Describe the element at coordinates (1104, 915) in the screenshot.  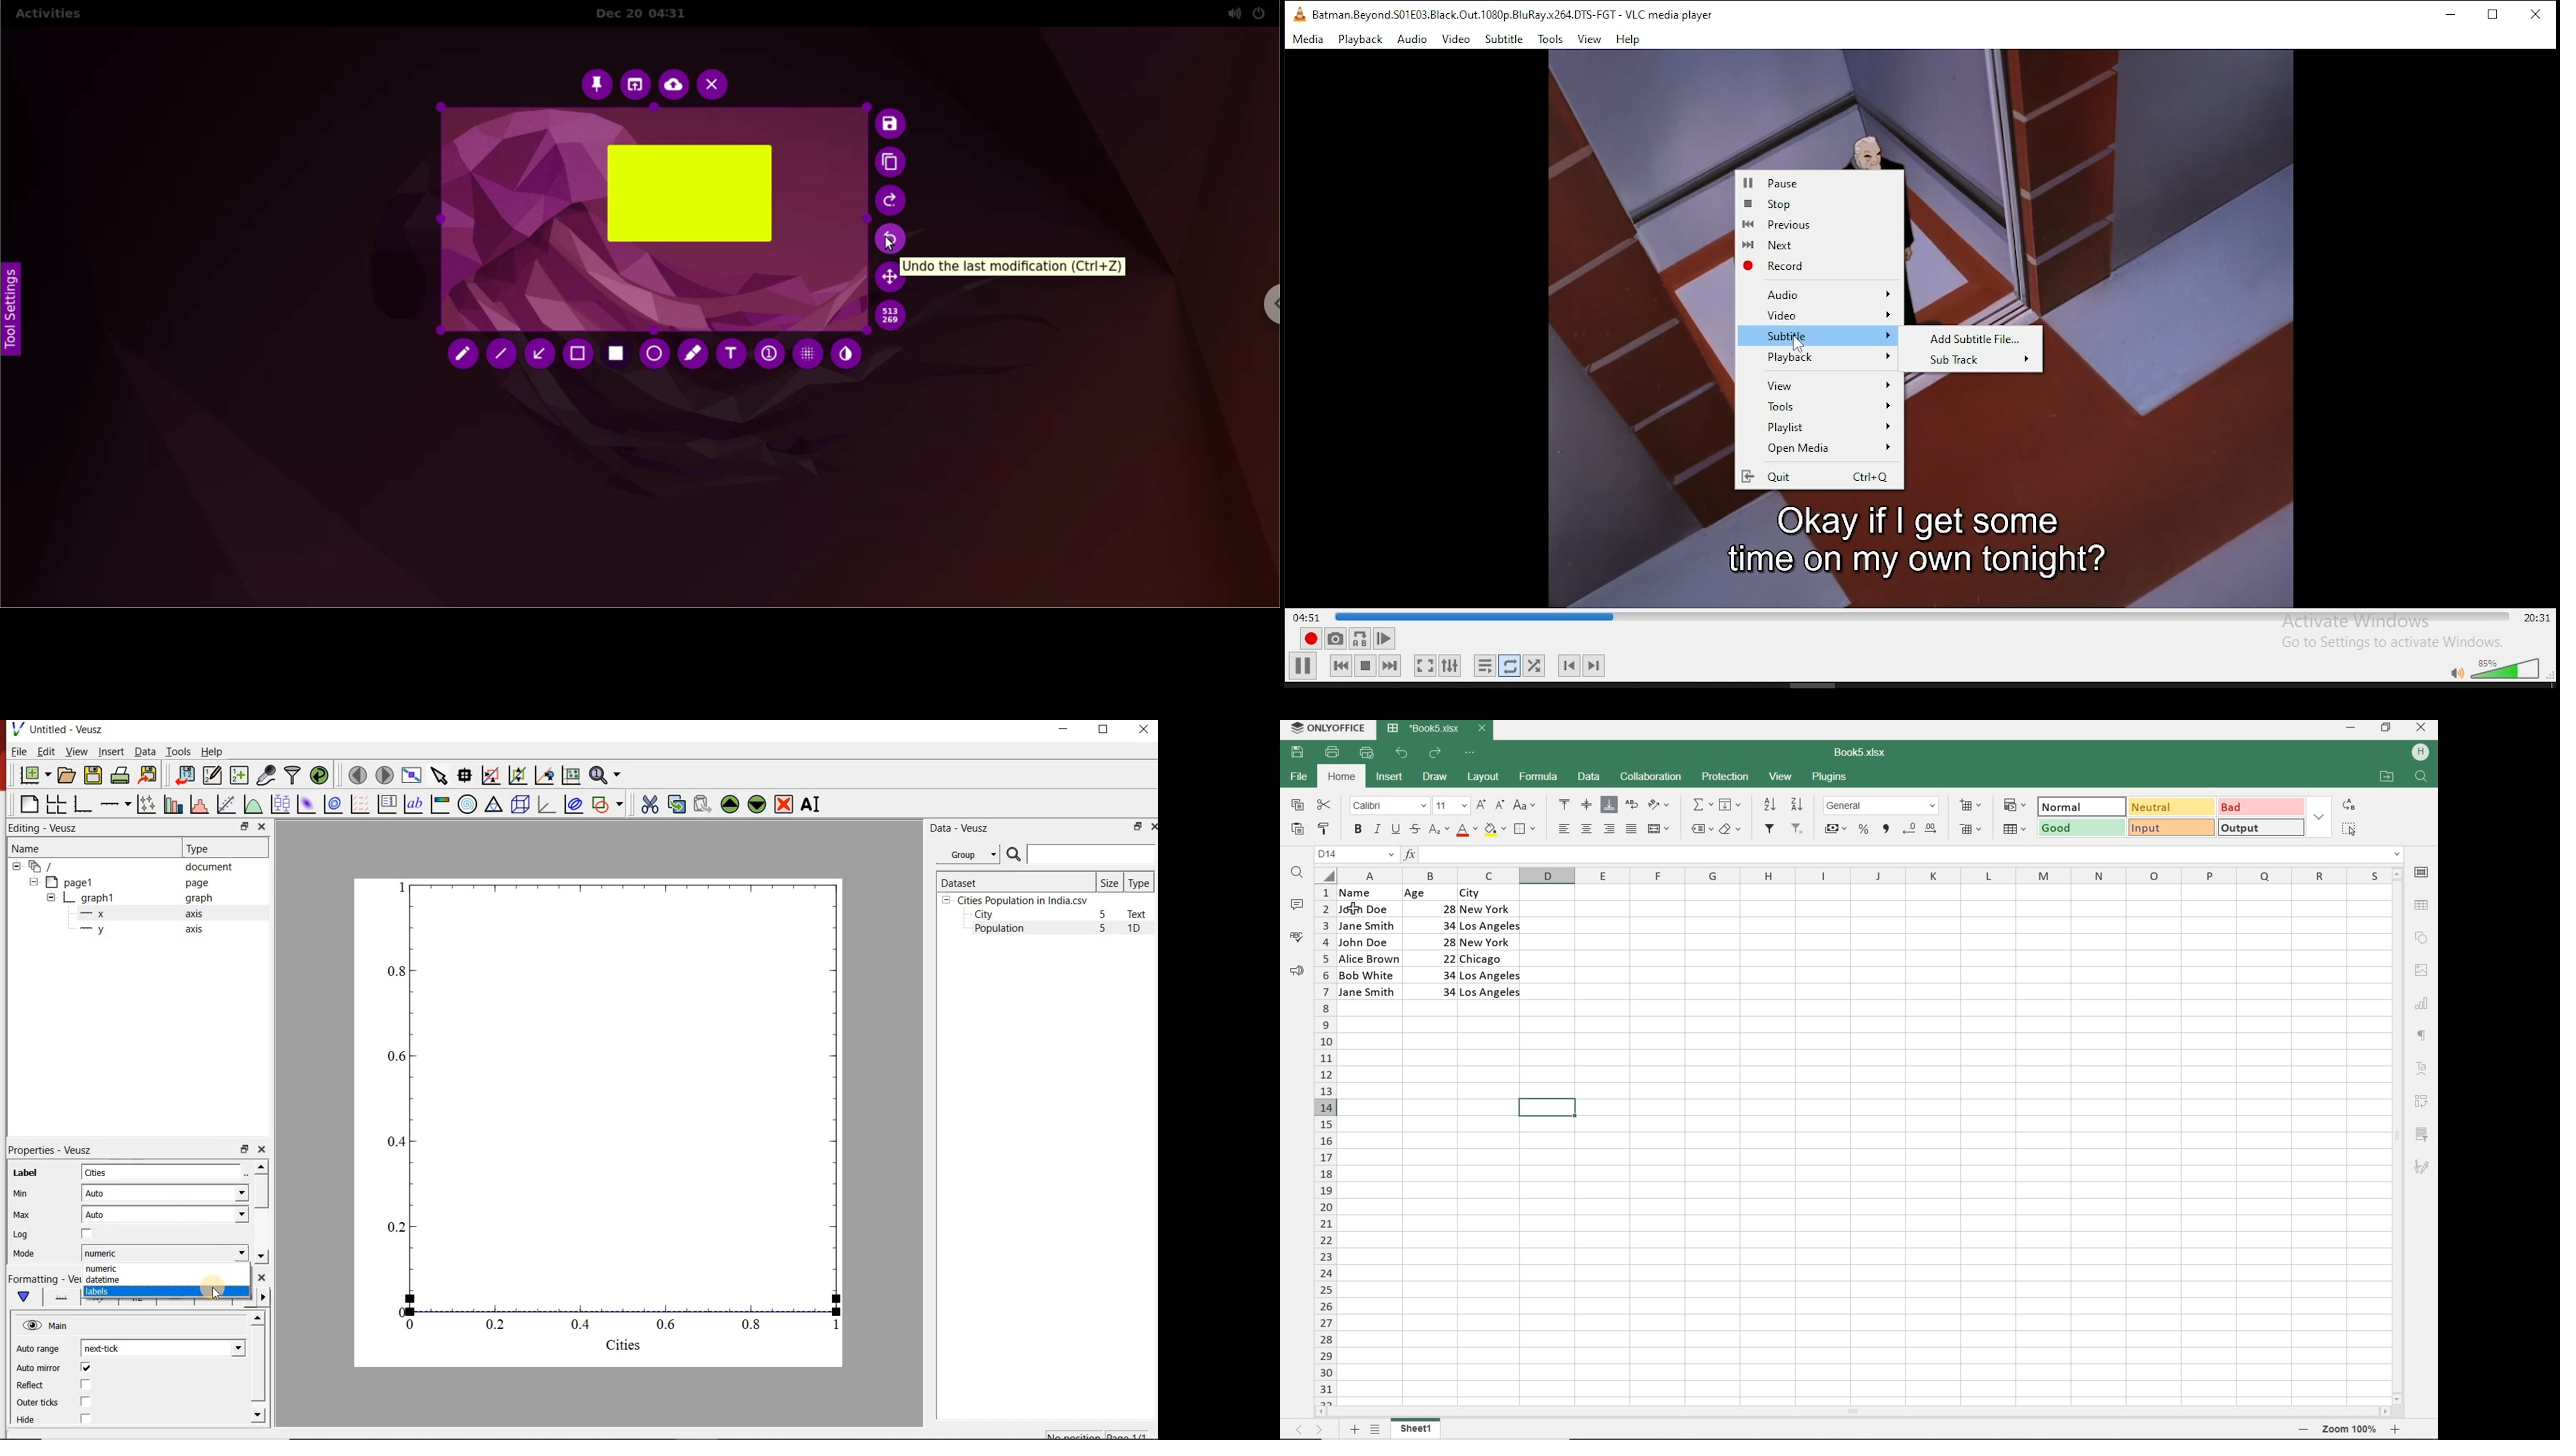
I see `5` at that location.